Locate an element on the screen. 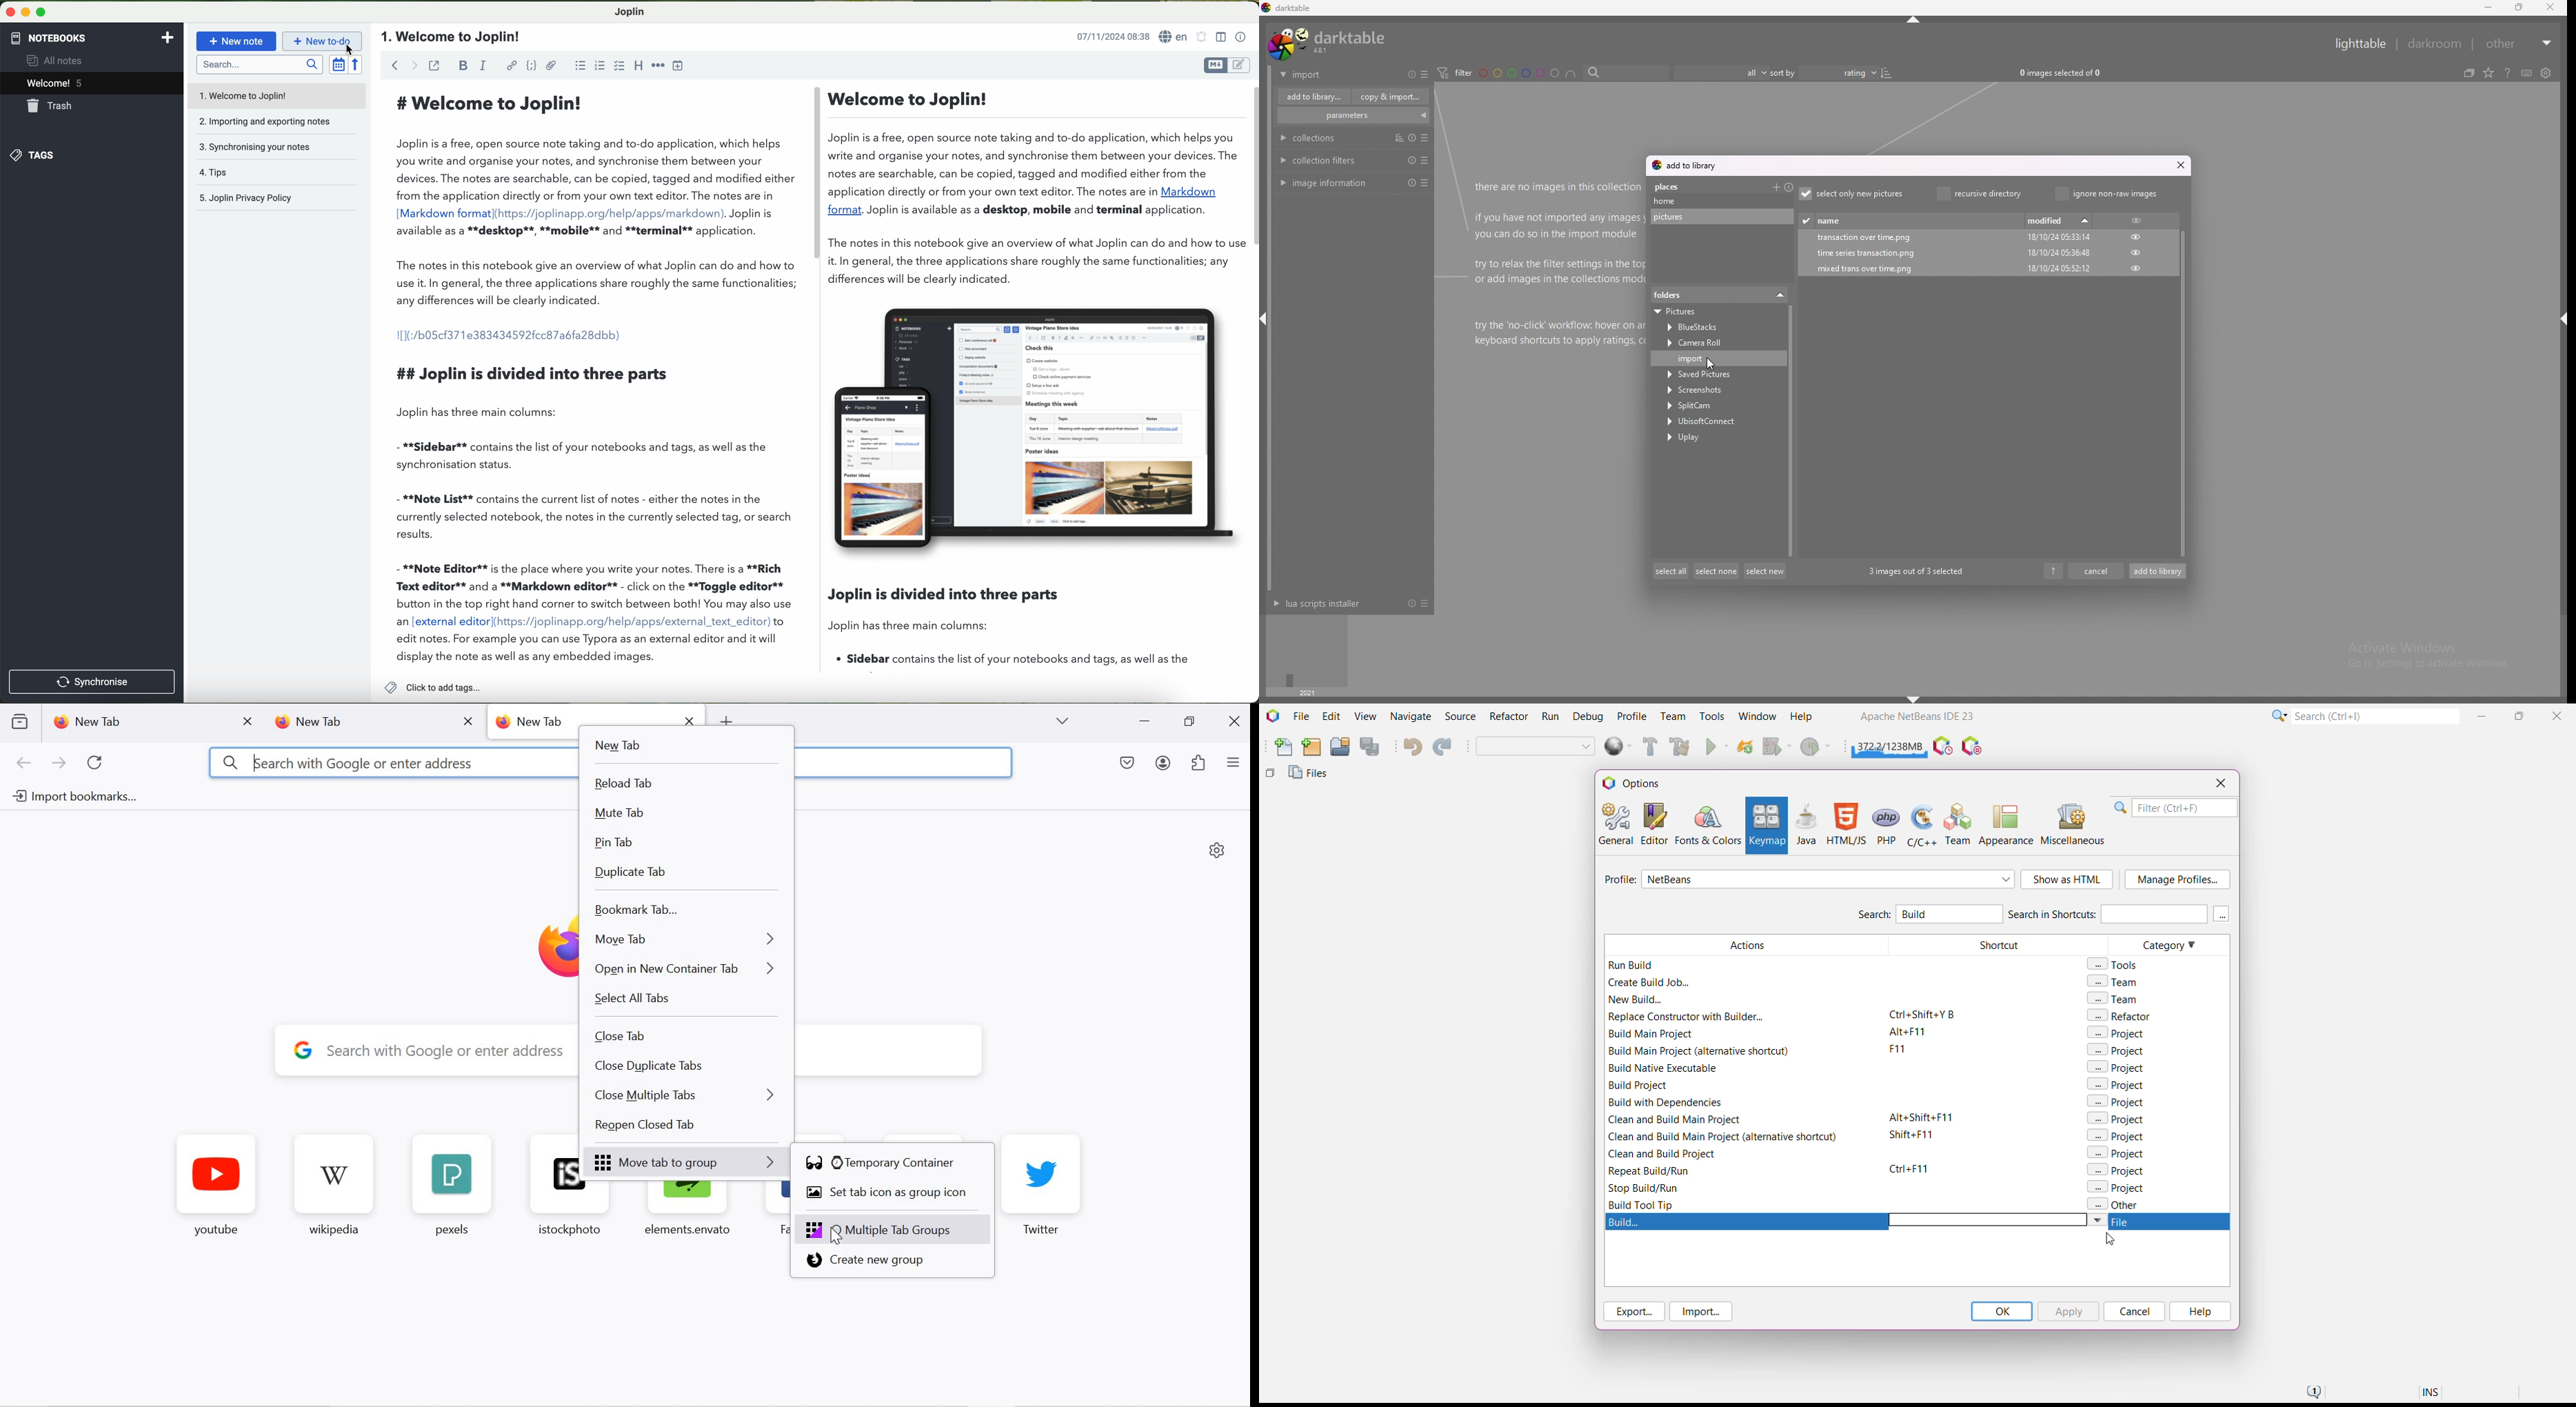 Image resolution: width=2576 pixels, height=1428 pixels. import bookmarks is located at coordinates (72, 797).